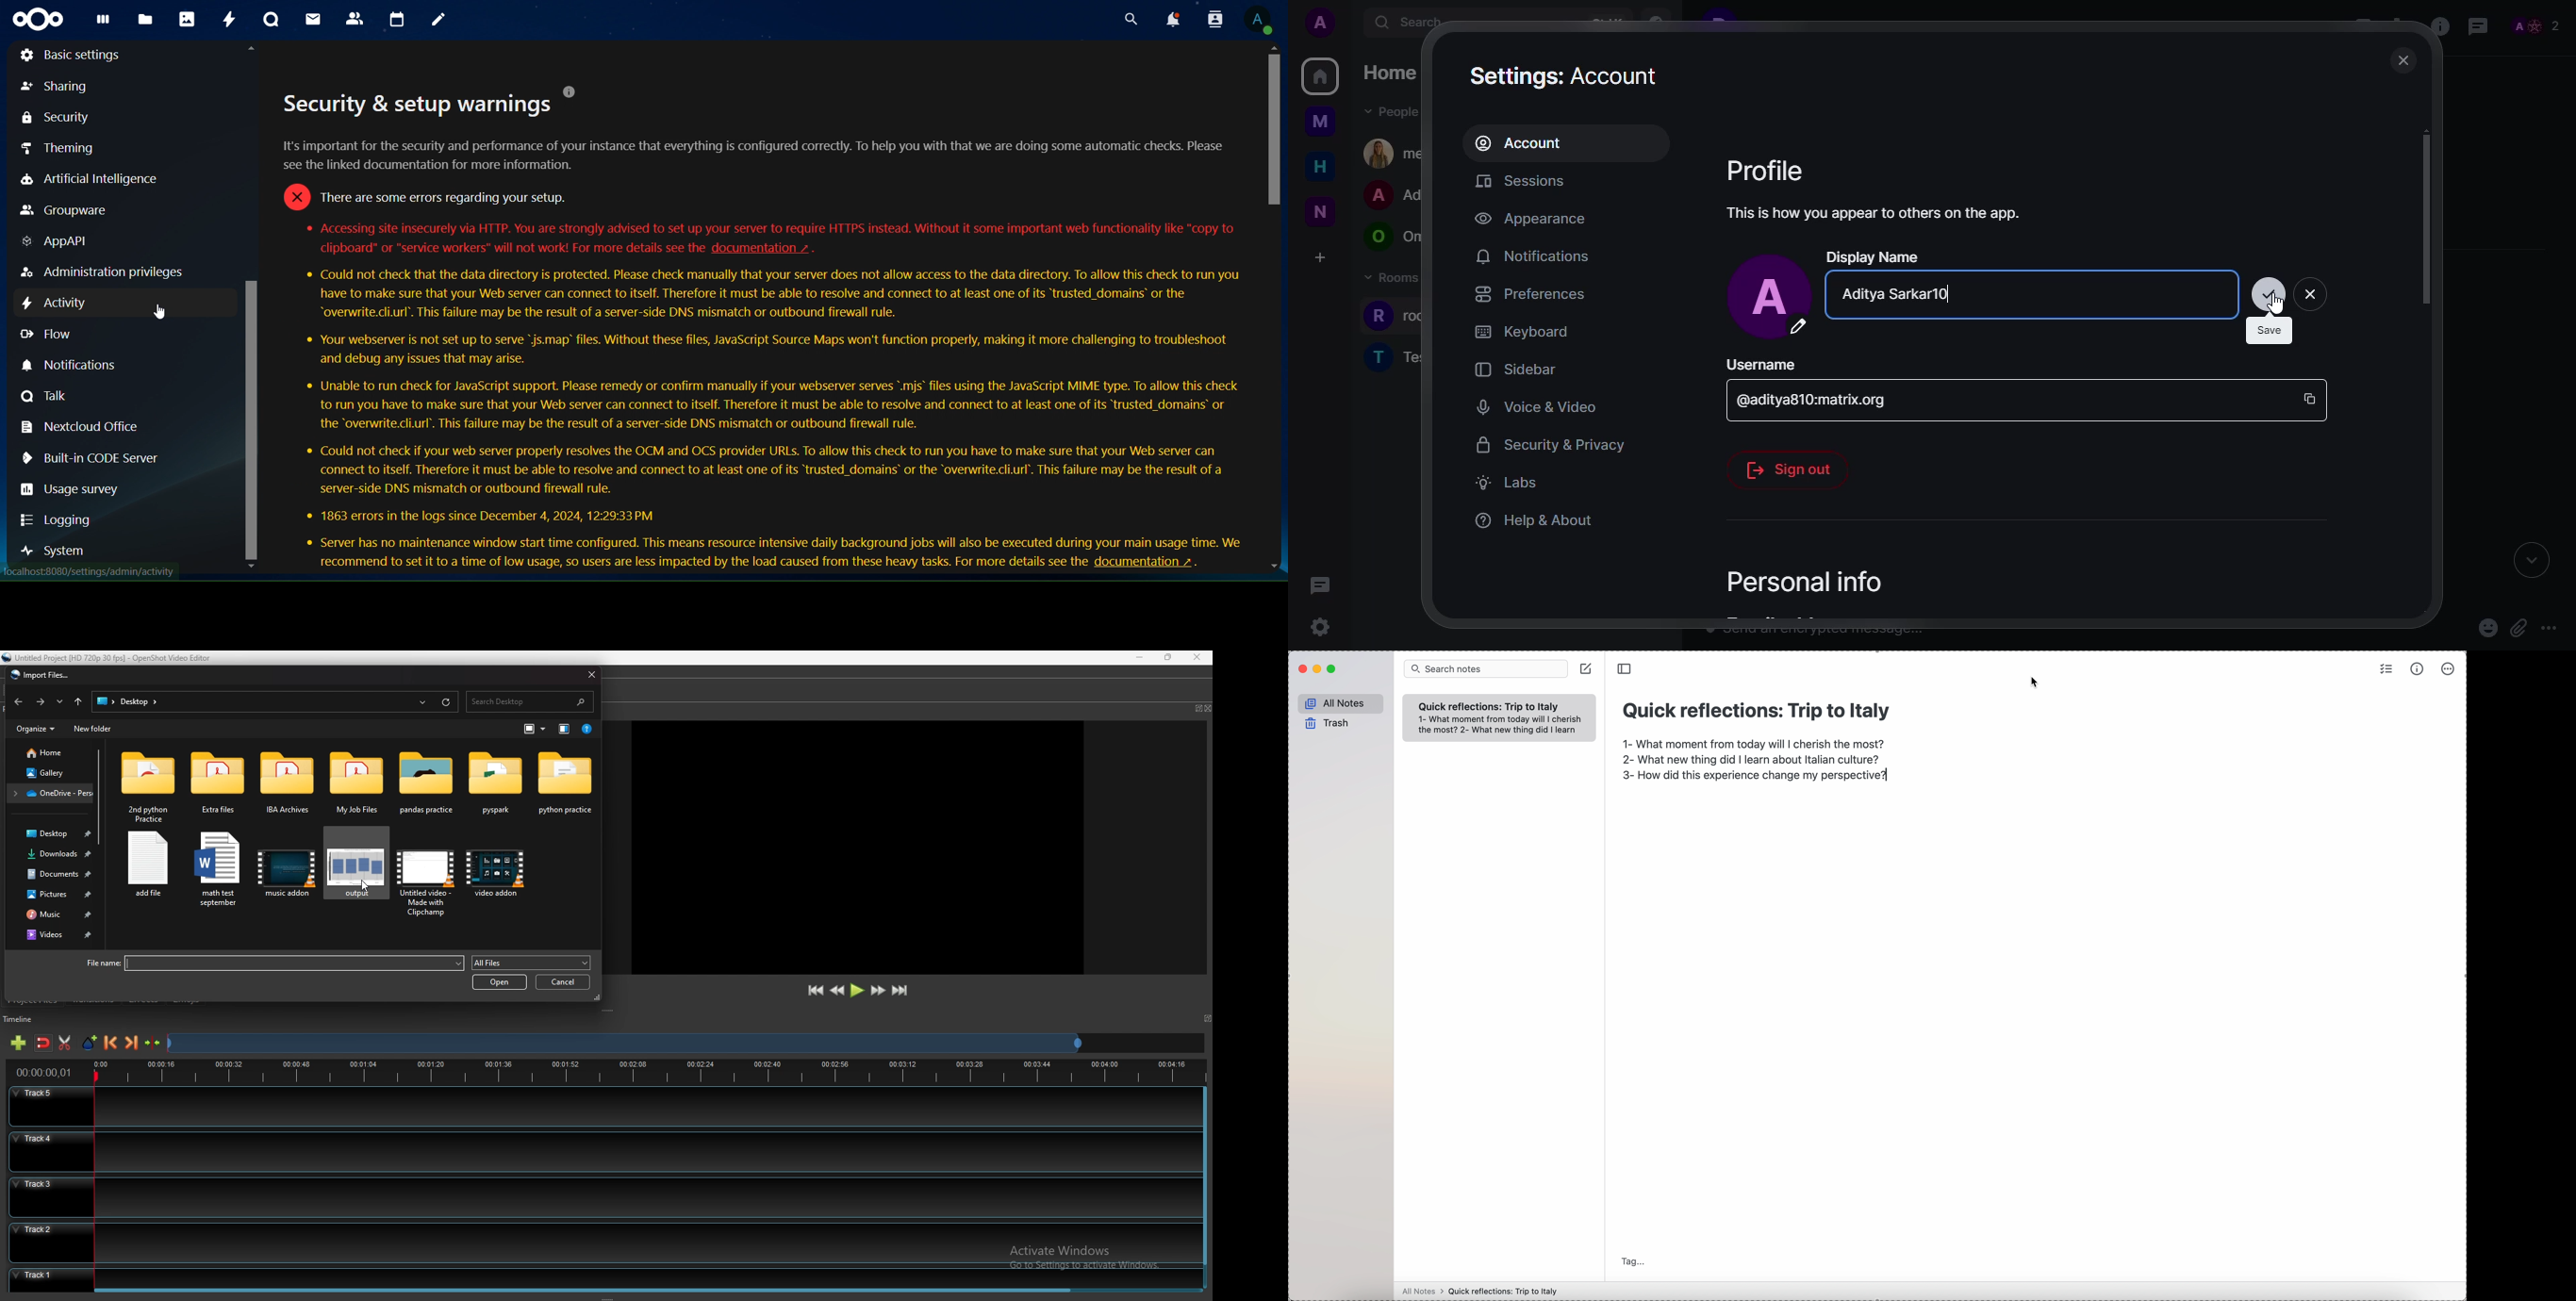  What do you see at coordinates (78, 427) in the screenshot?
I see `nextcloud office` at bounding box center [78, 427].